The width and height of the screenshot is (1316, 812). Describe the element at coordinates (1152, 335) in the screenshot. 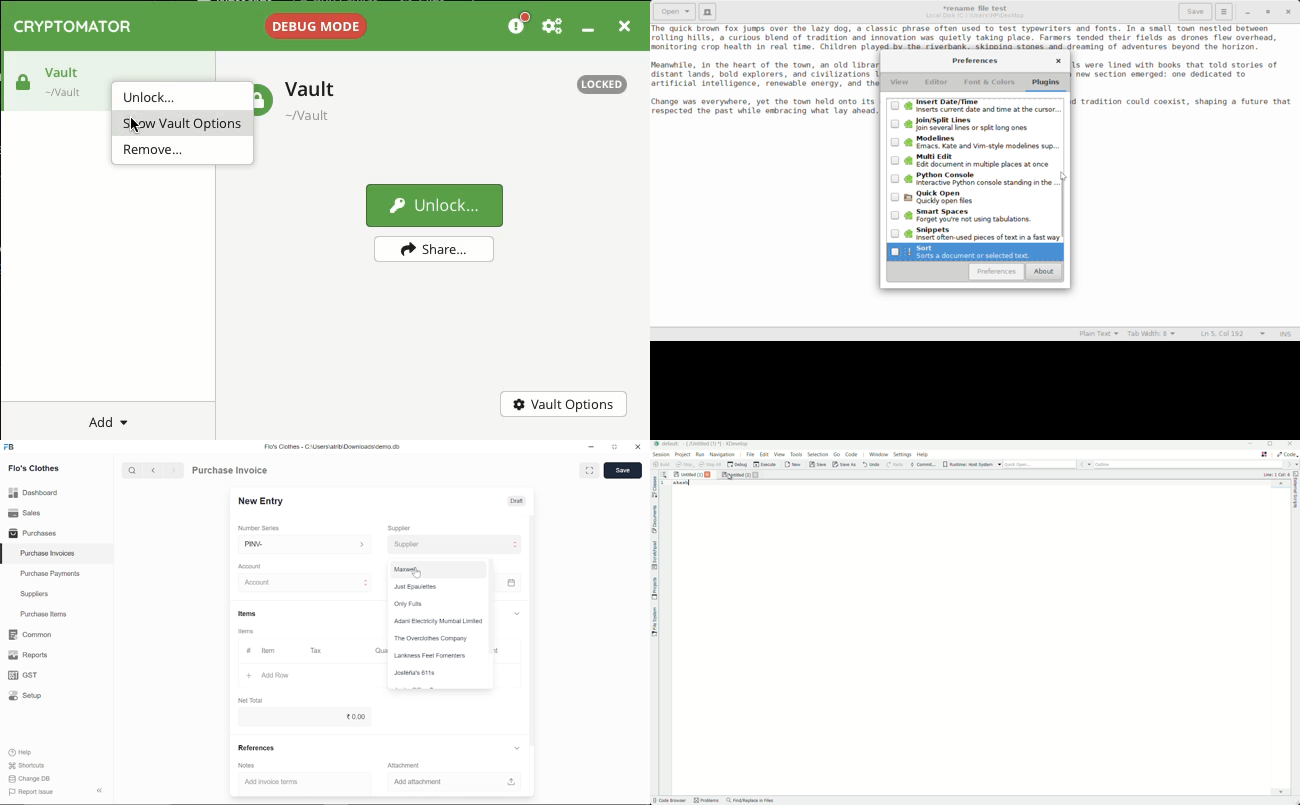

I see `Tab Width ` at that location.